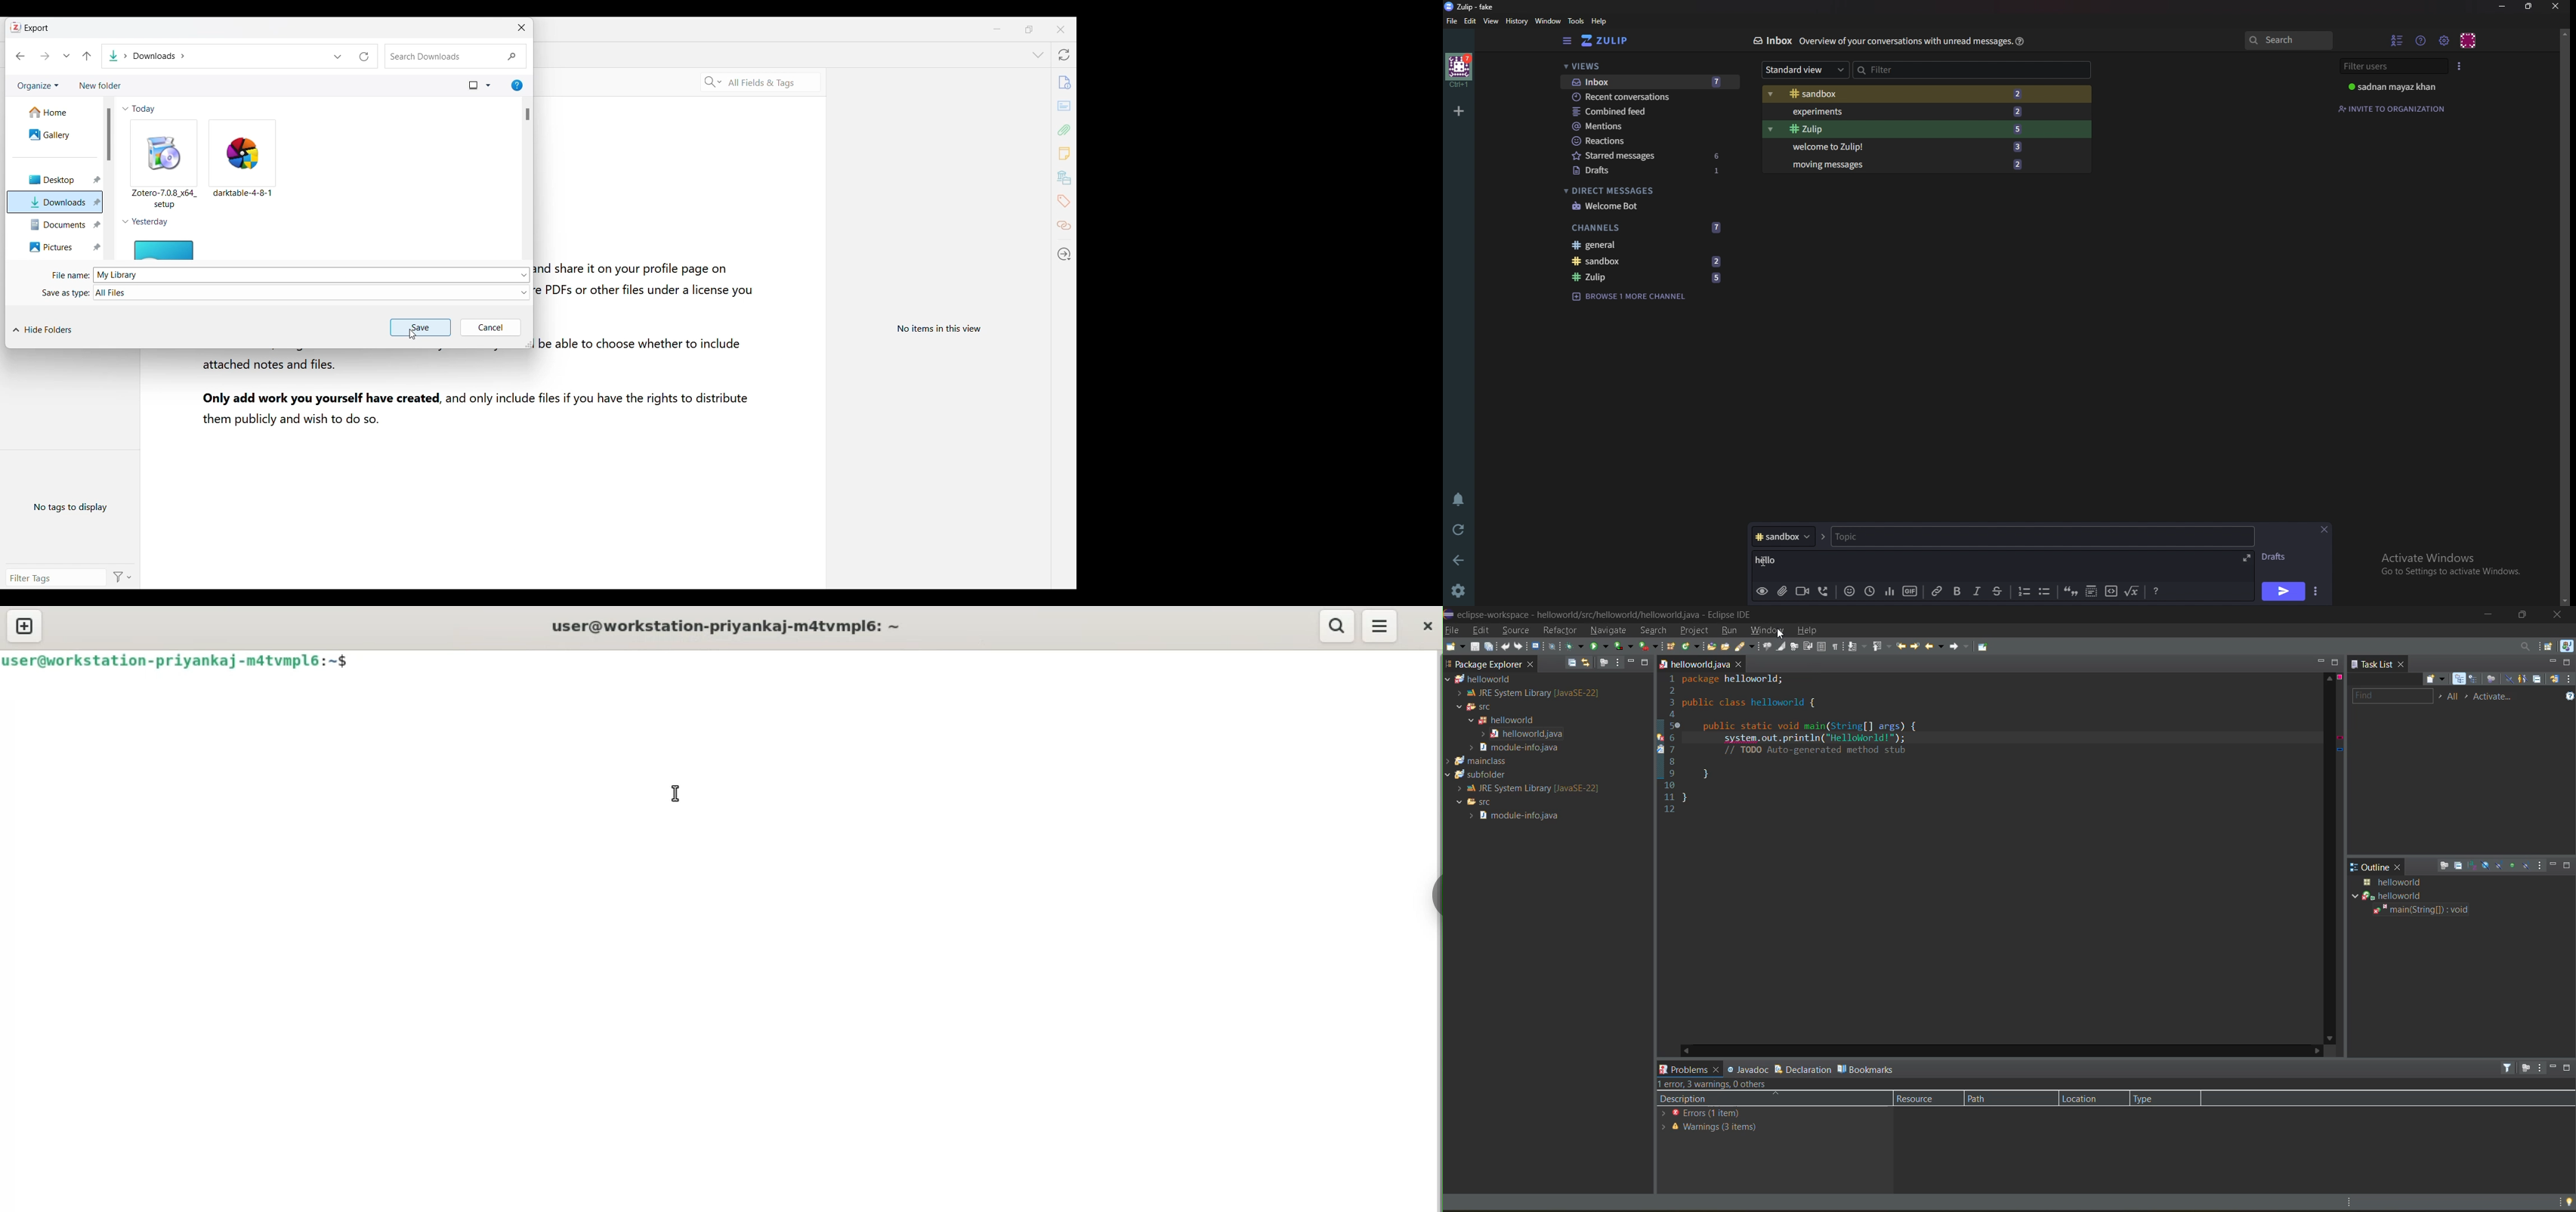 This screenshot has width=2576, height=1232. Describe the element at coordinates (1646, 276) in the screenshot. I see `Zulip` at that location.